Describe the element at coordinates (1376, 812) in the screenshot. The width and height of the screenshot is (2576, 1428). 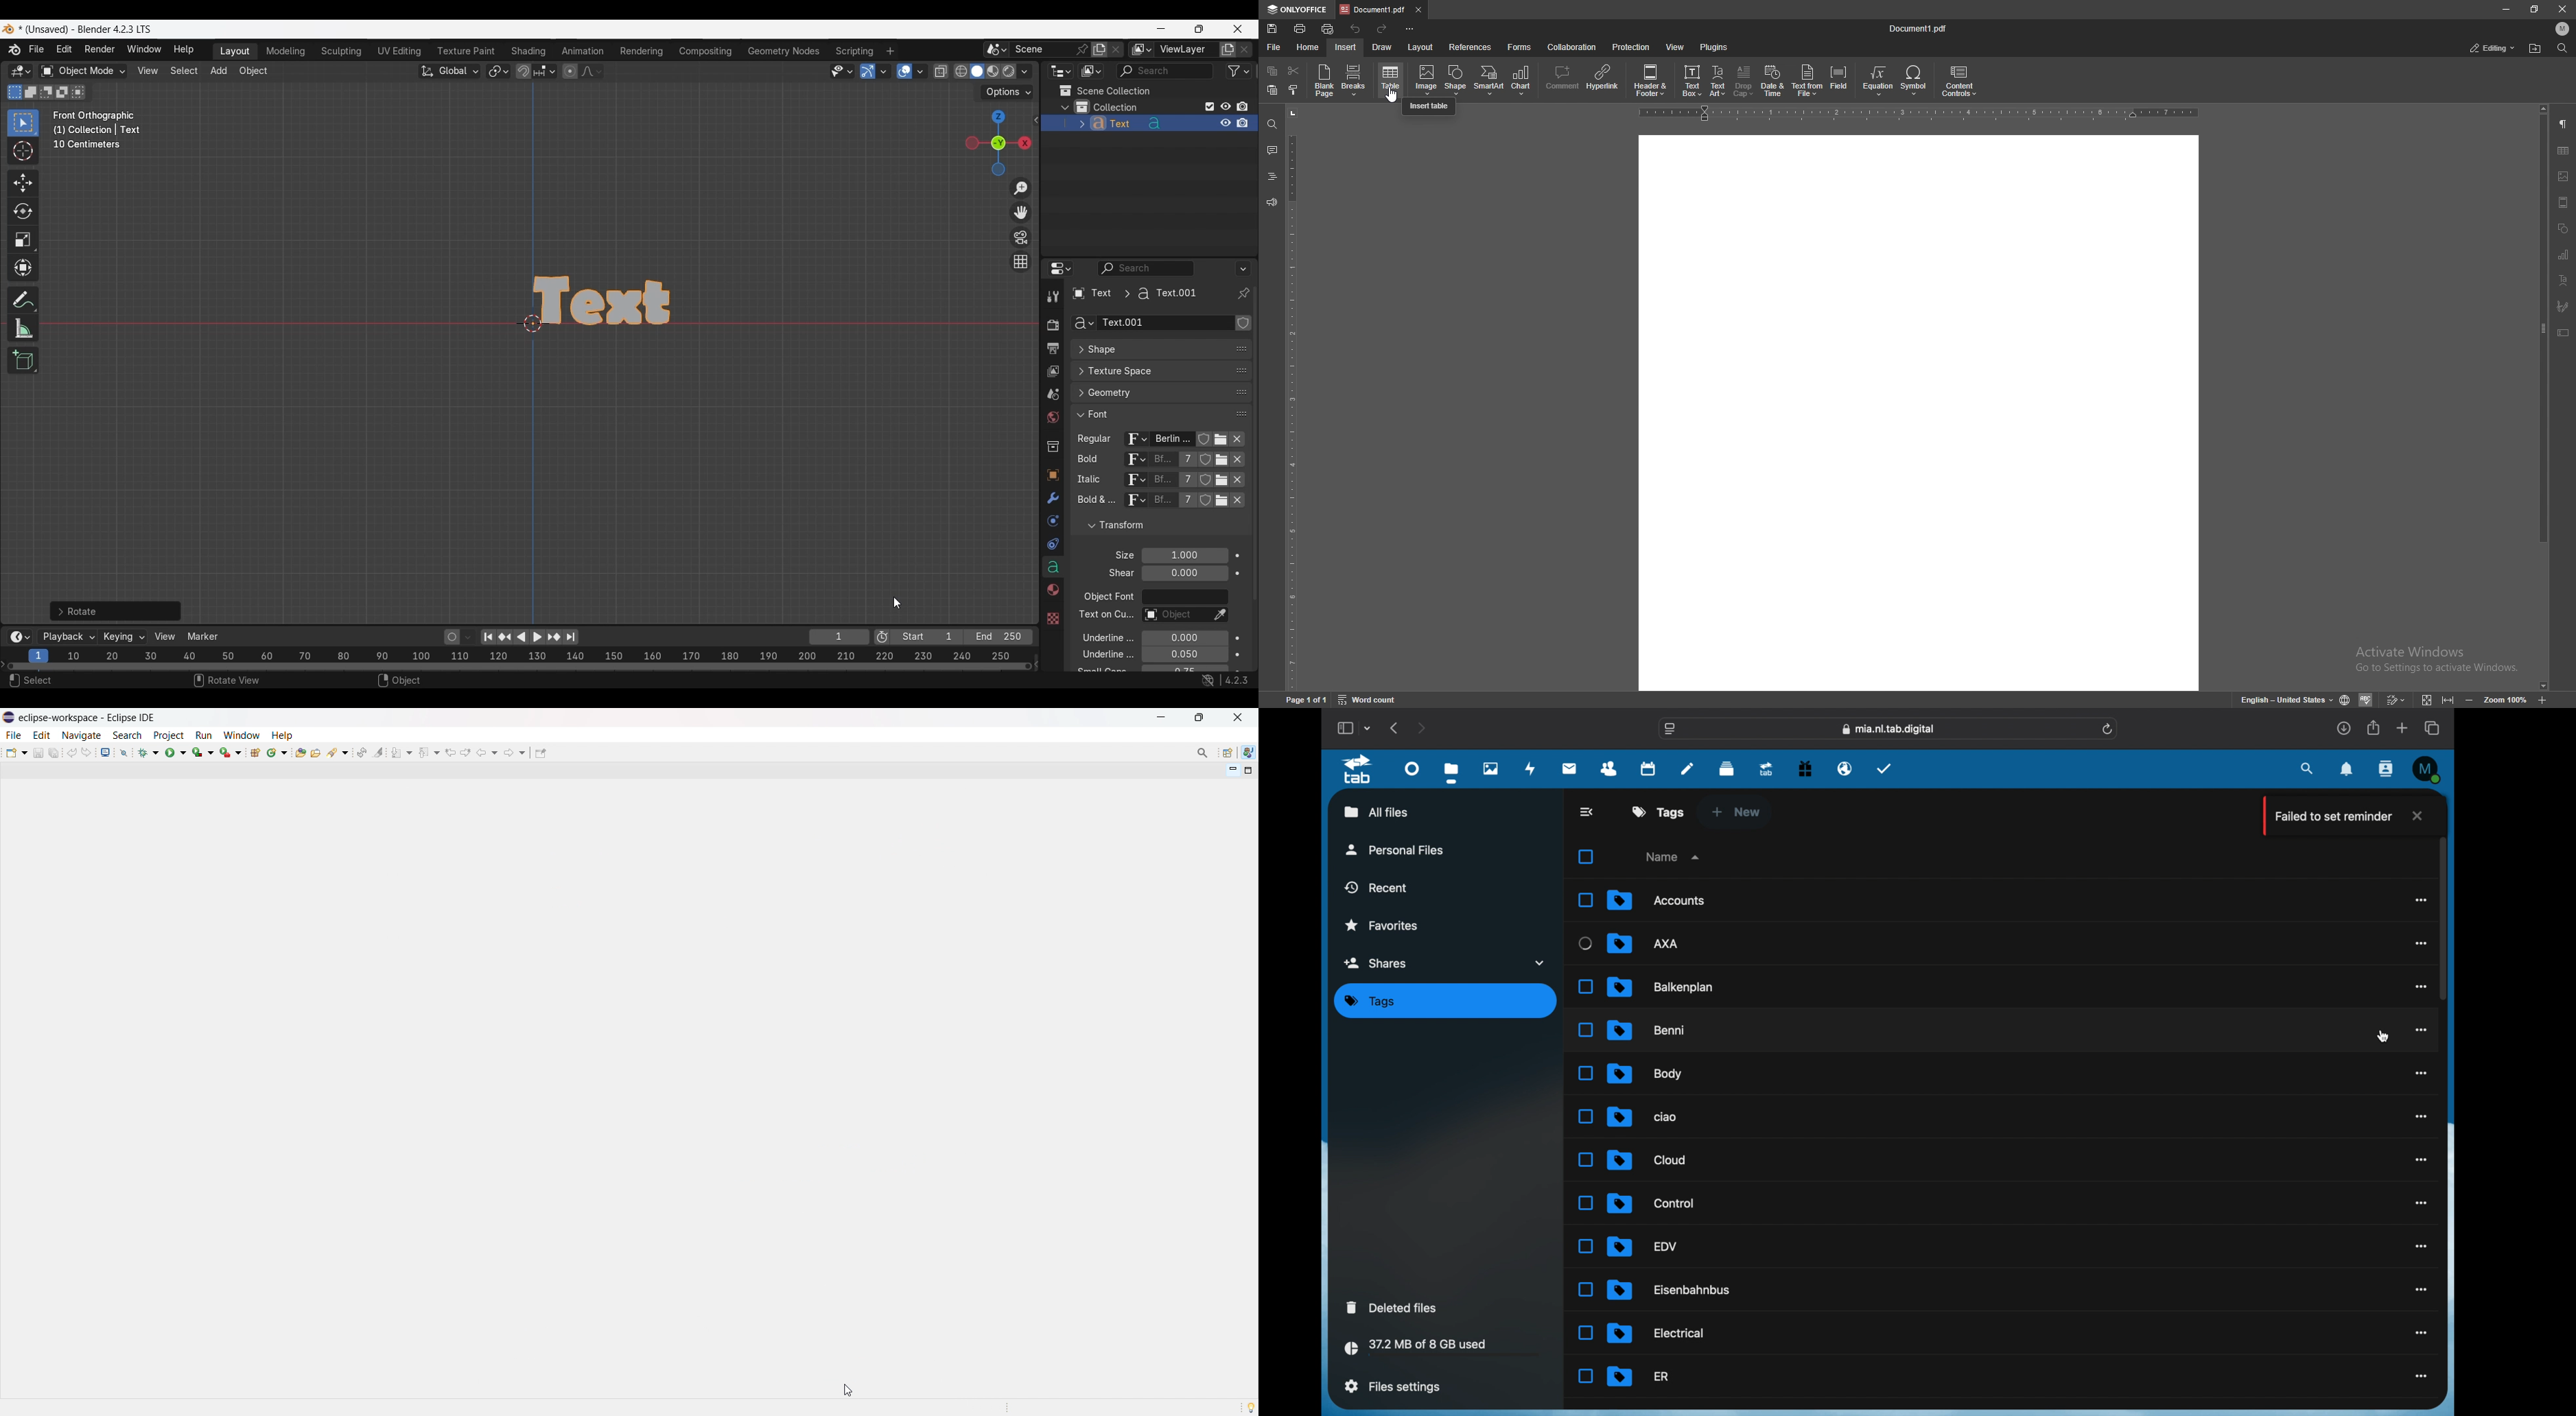
I see `all files` at that location.